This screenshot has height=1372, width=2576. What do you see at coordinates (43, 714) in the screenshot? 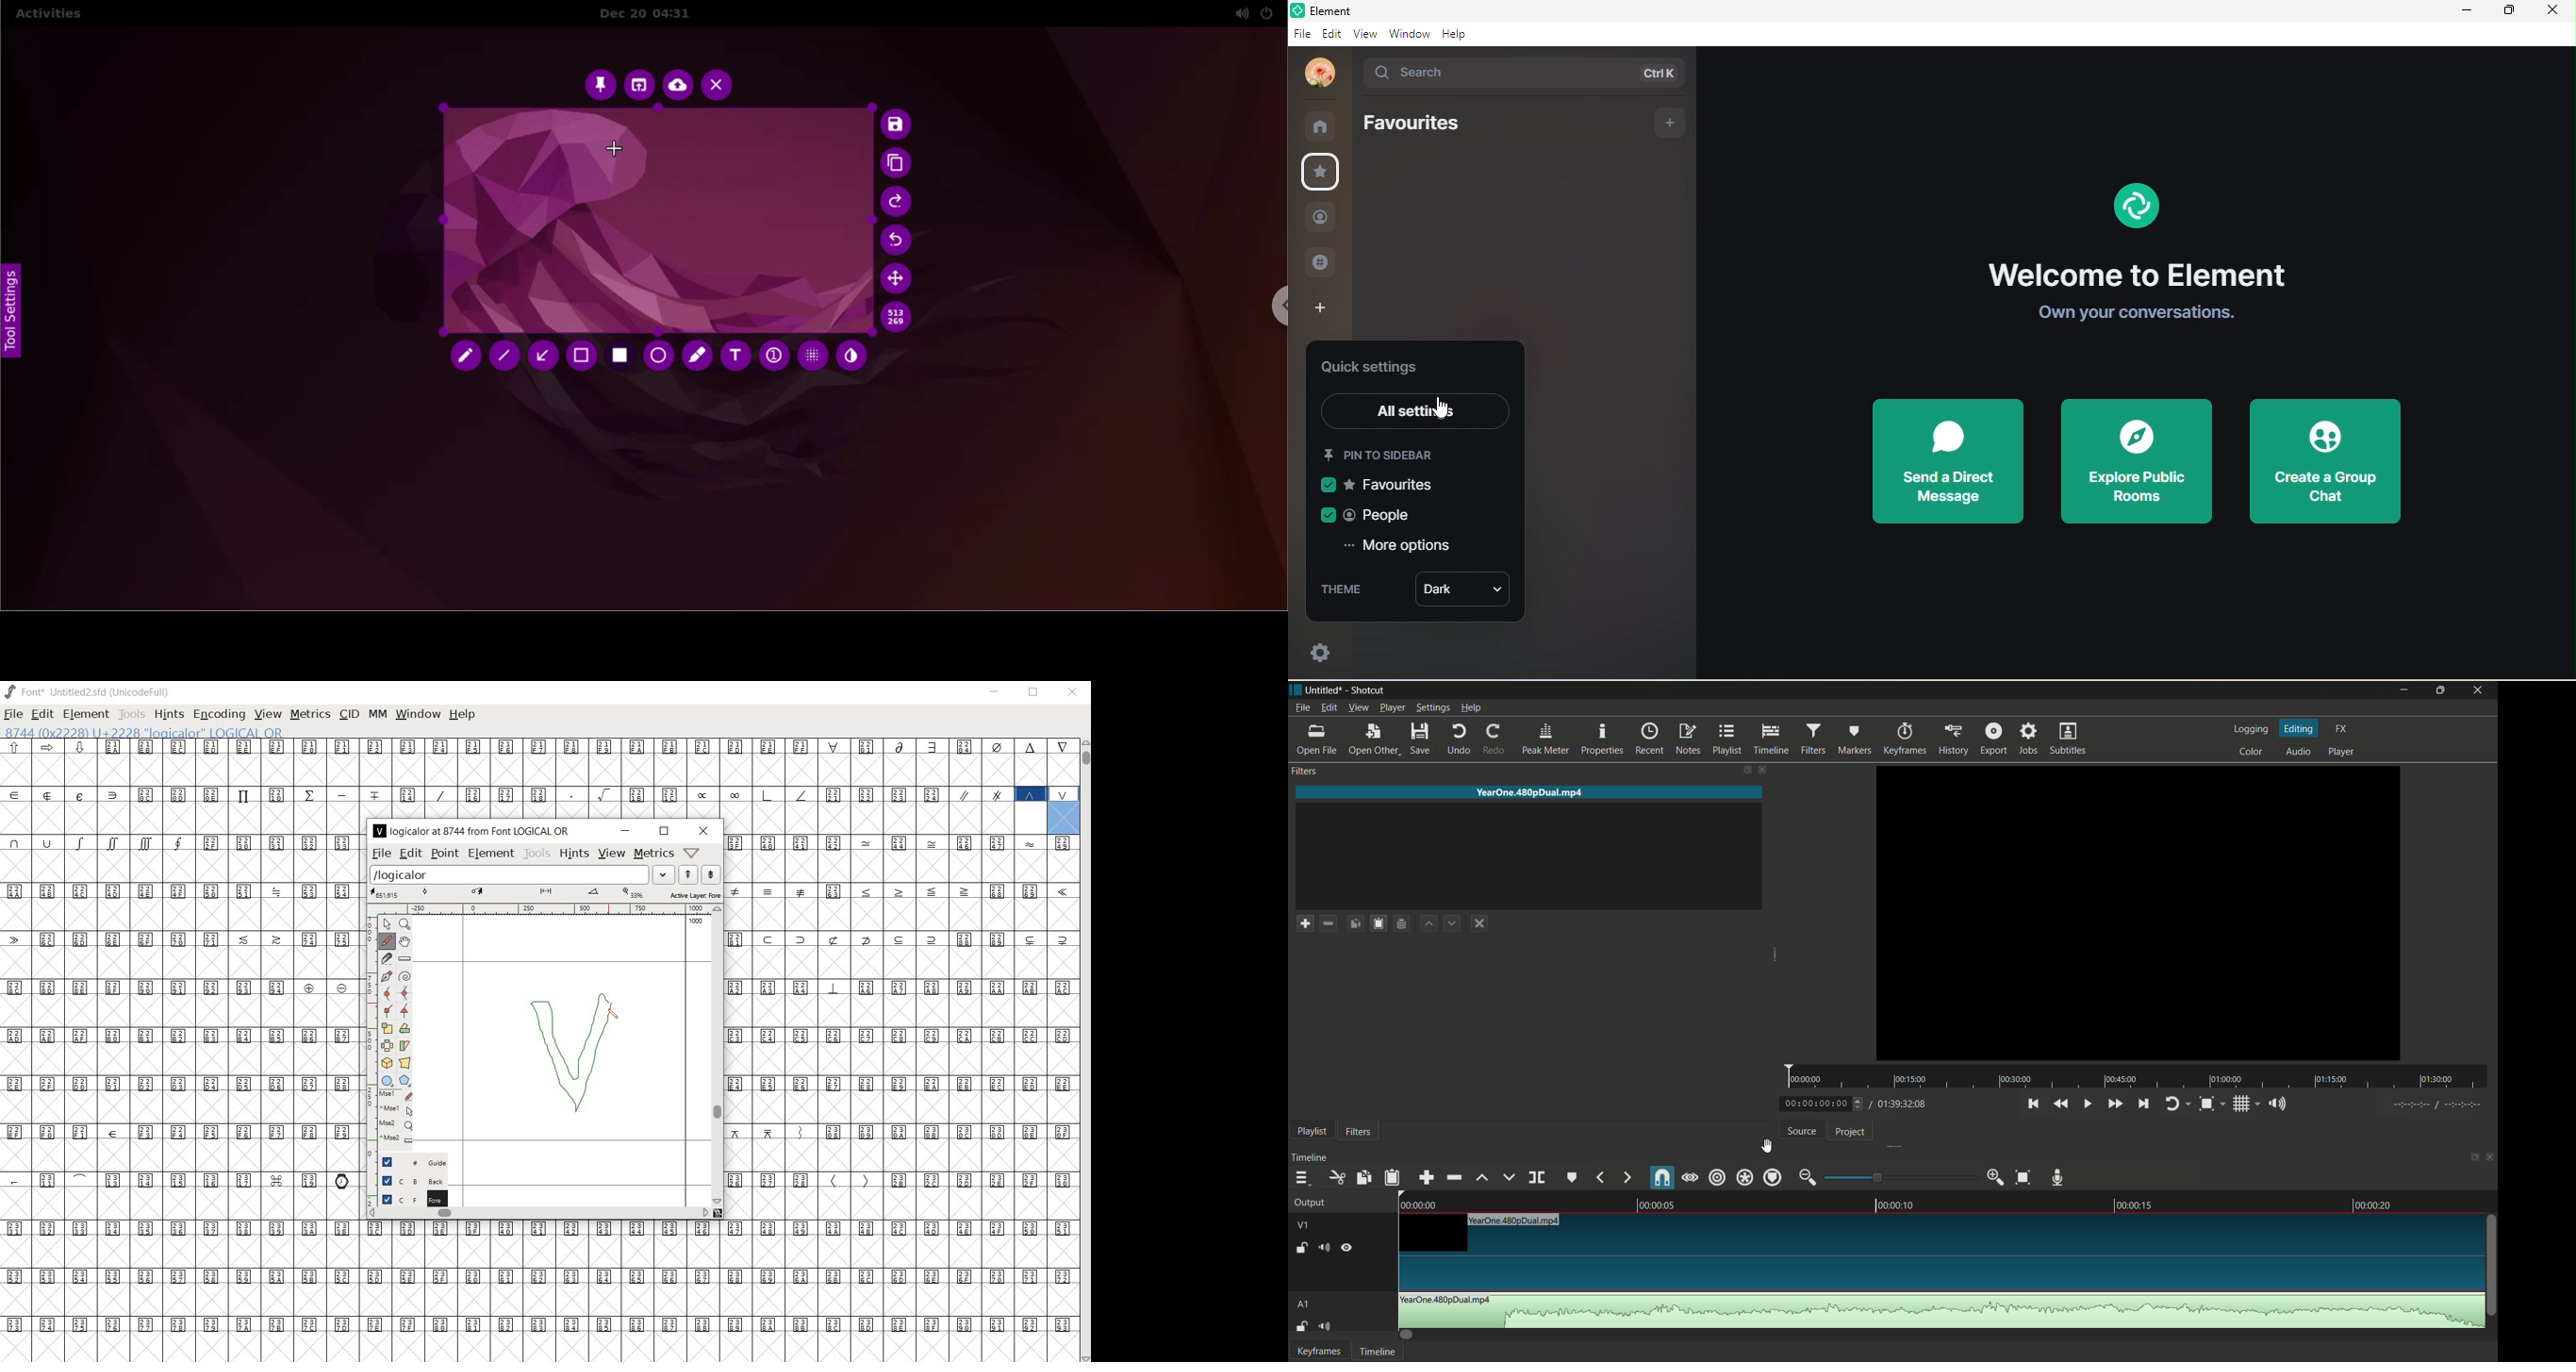
I see `edit` at bounding box center [43, 714].